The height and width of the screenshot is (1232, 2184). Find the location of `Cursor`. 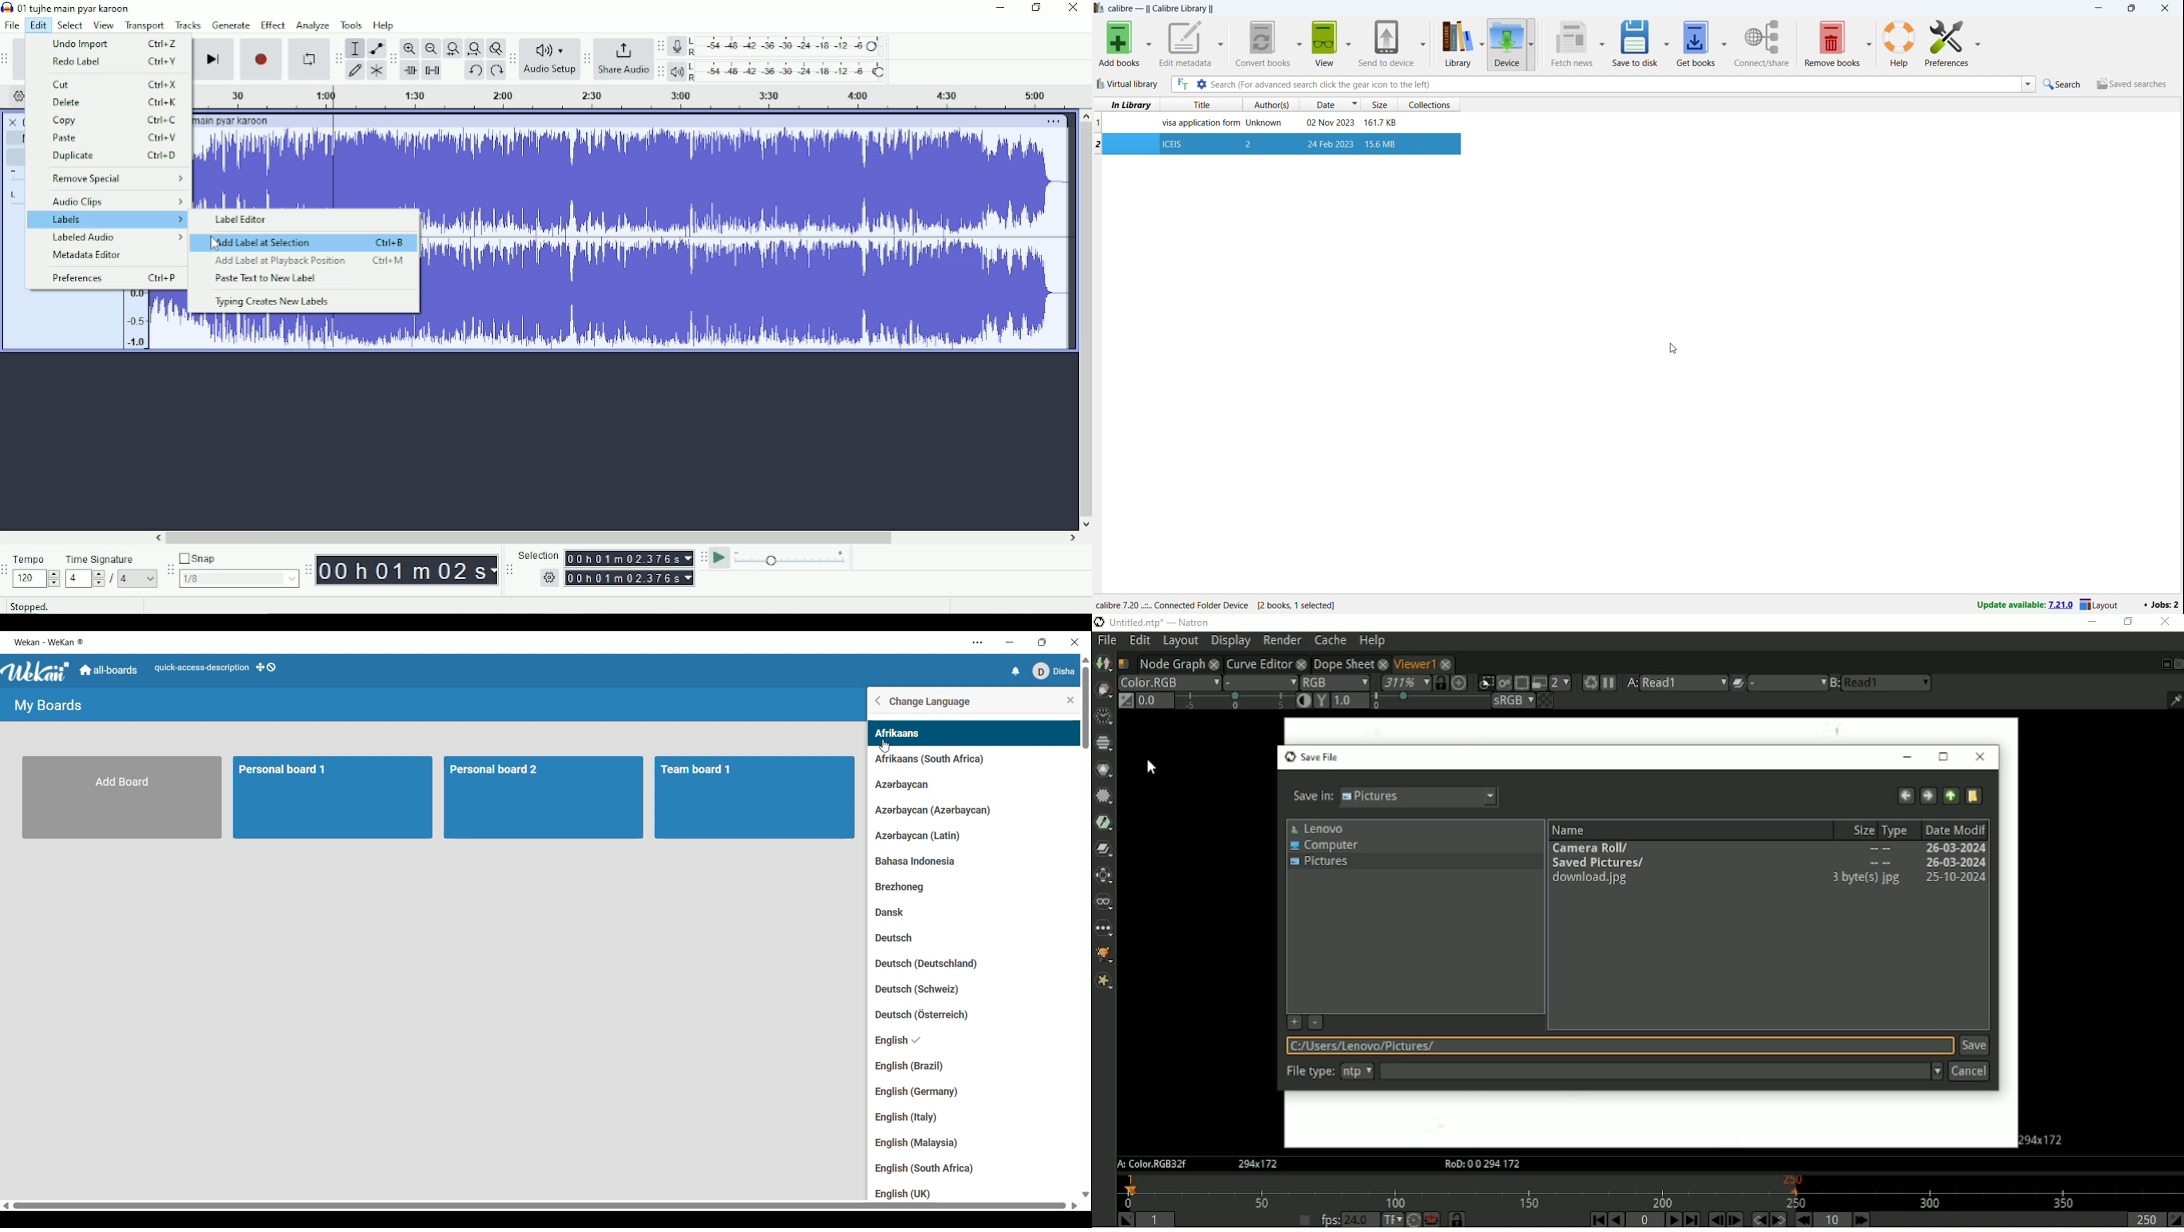

Cursor is located at coordinates (215, 244).